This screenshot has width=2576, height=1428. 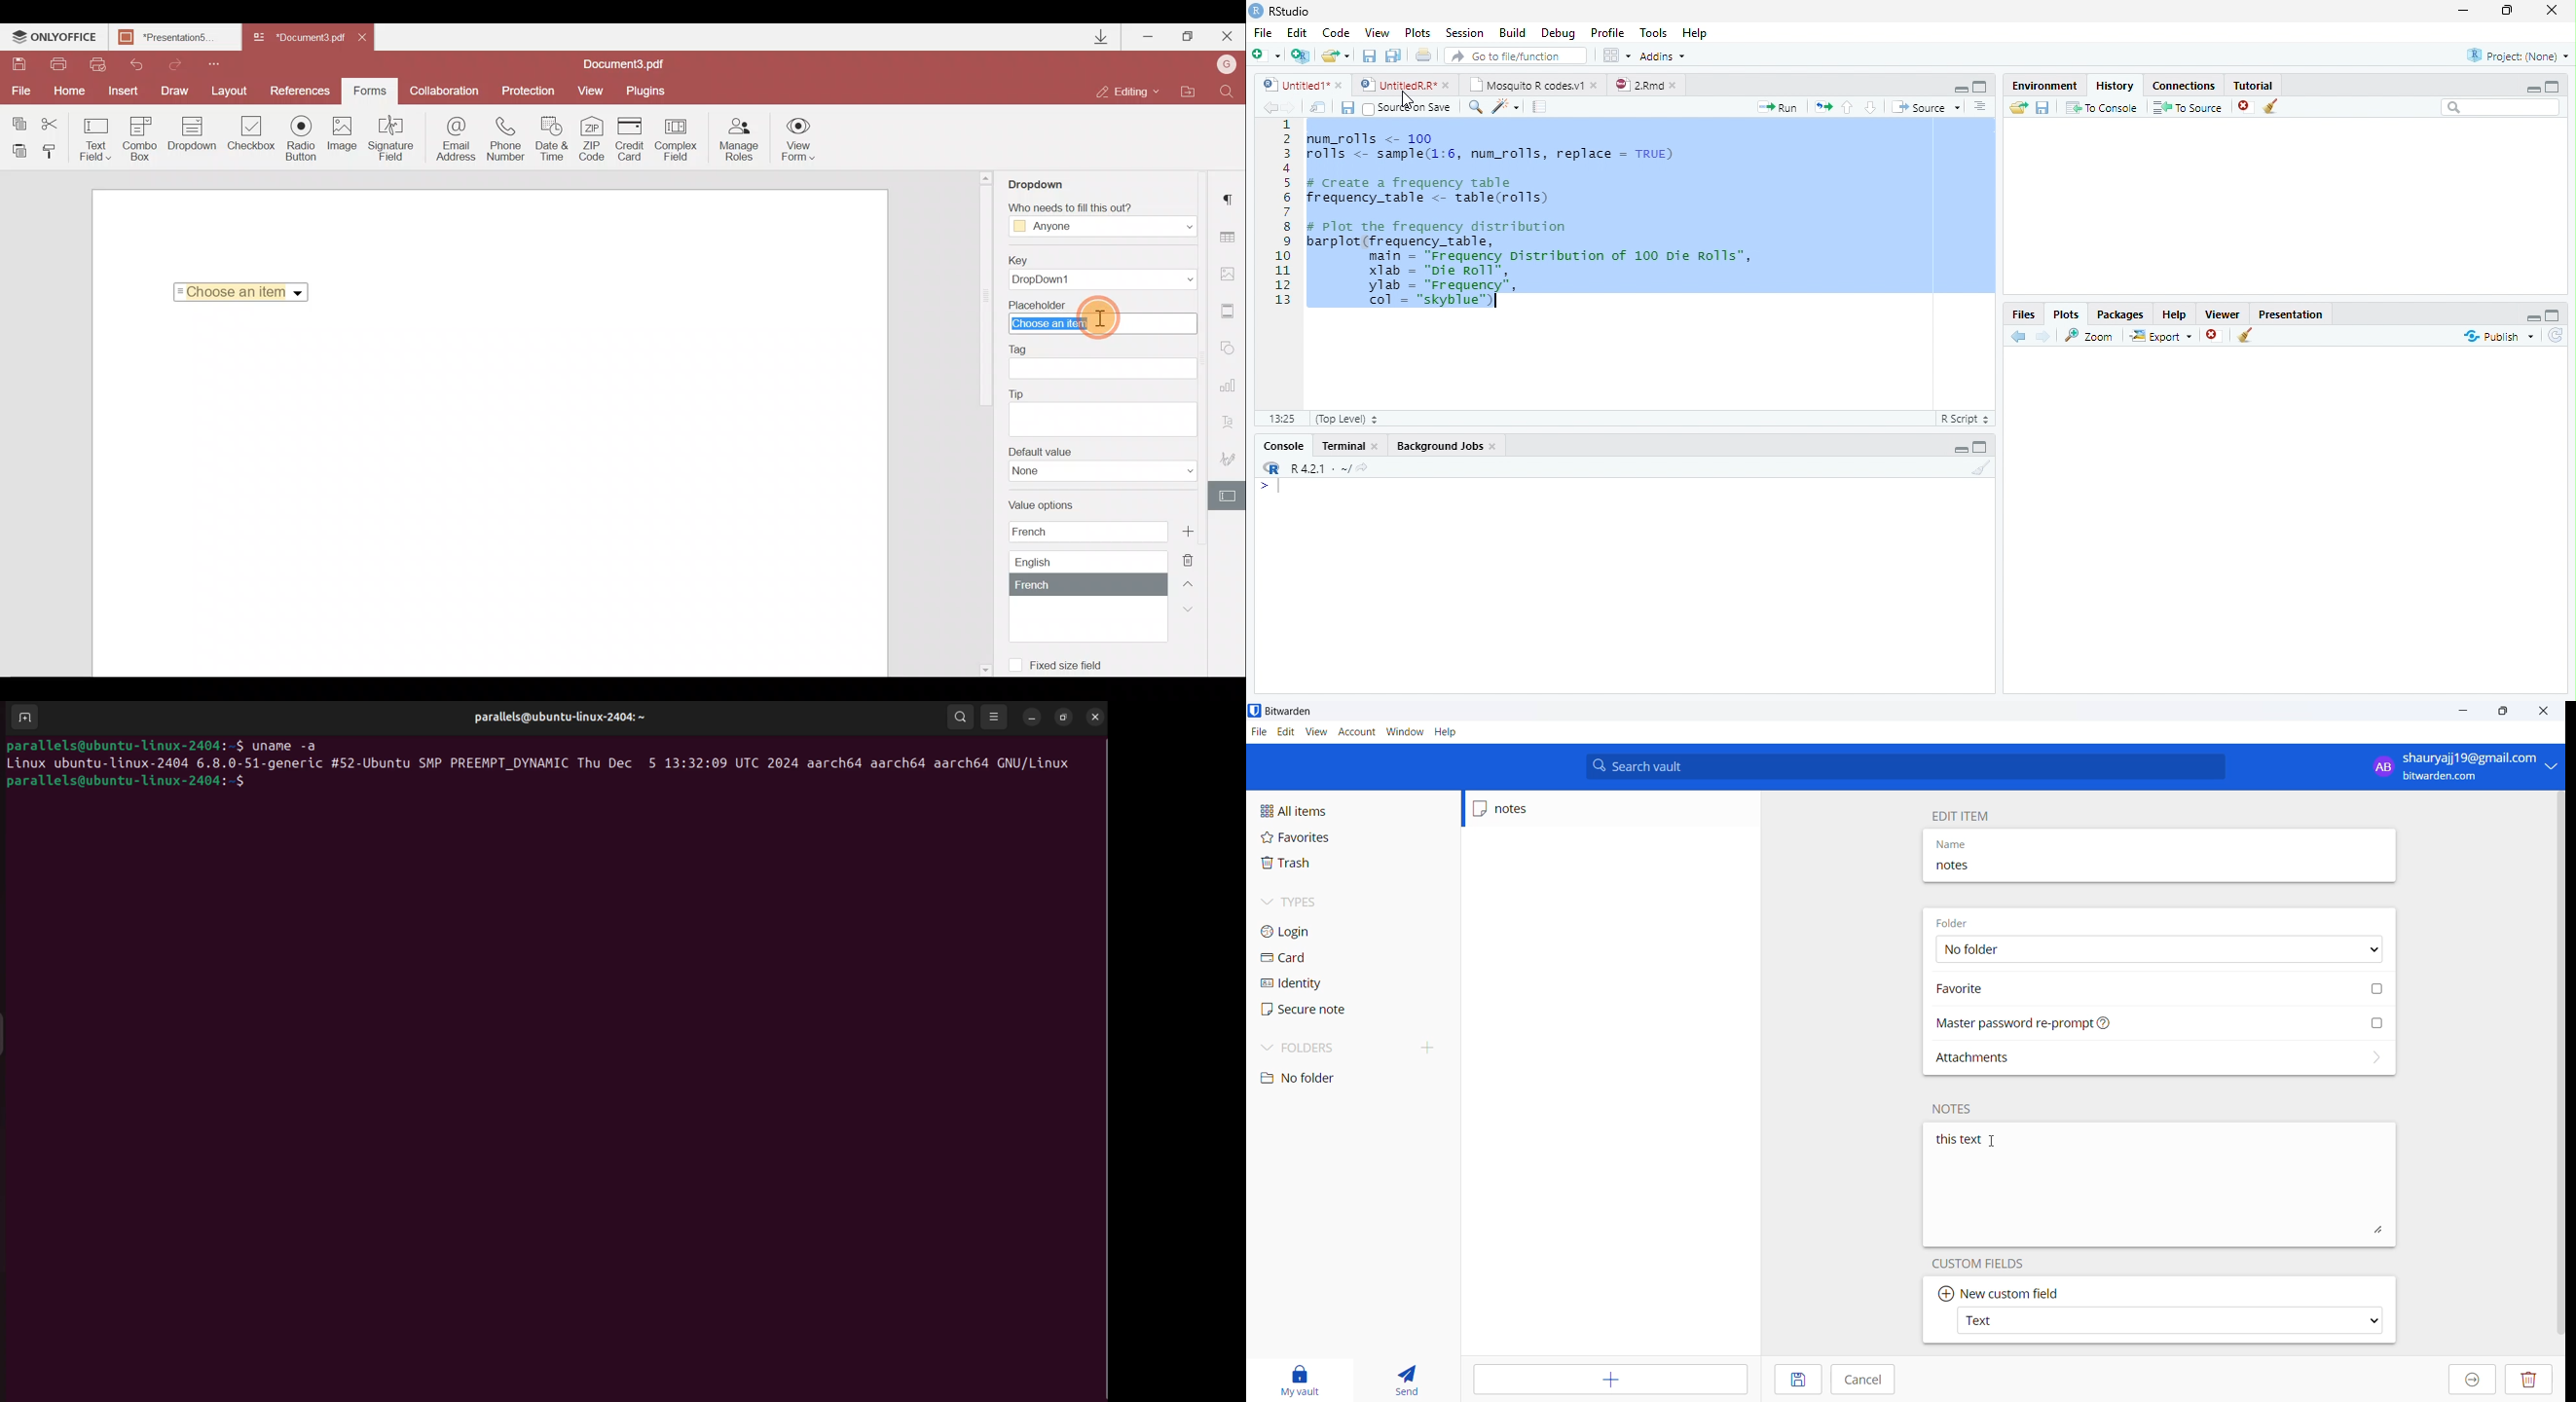 What do you see at coordinates (1849, 108) in the screenshot?
I see `Go to previous section of code` at bounding box center [1849, 108].